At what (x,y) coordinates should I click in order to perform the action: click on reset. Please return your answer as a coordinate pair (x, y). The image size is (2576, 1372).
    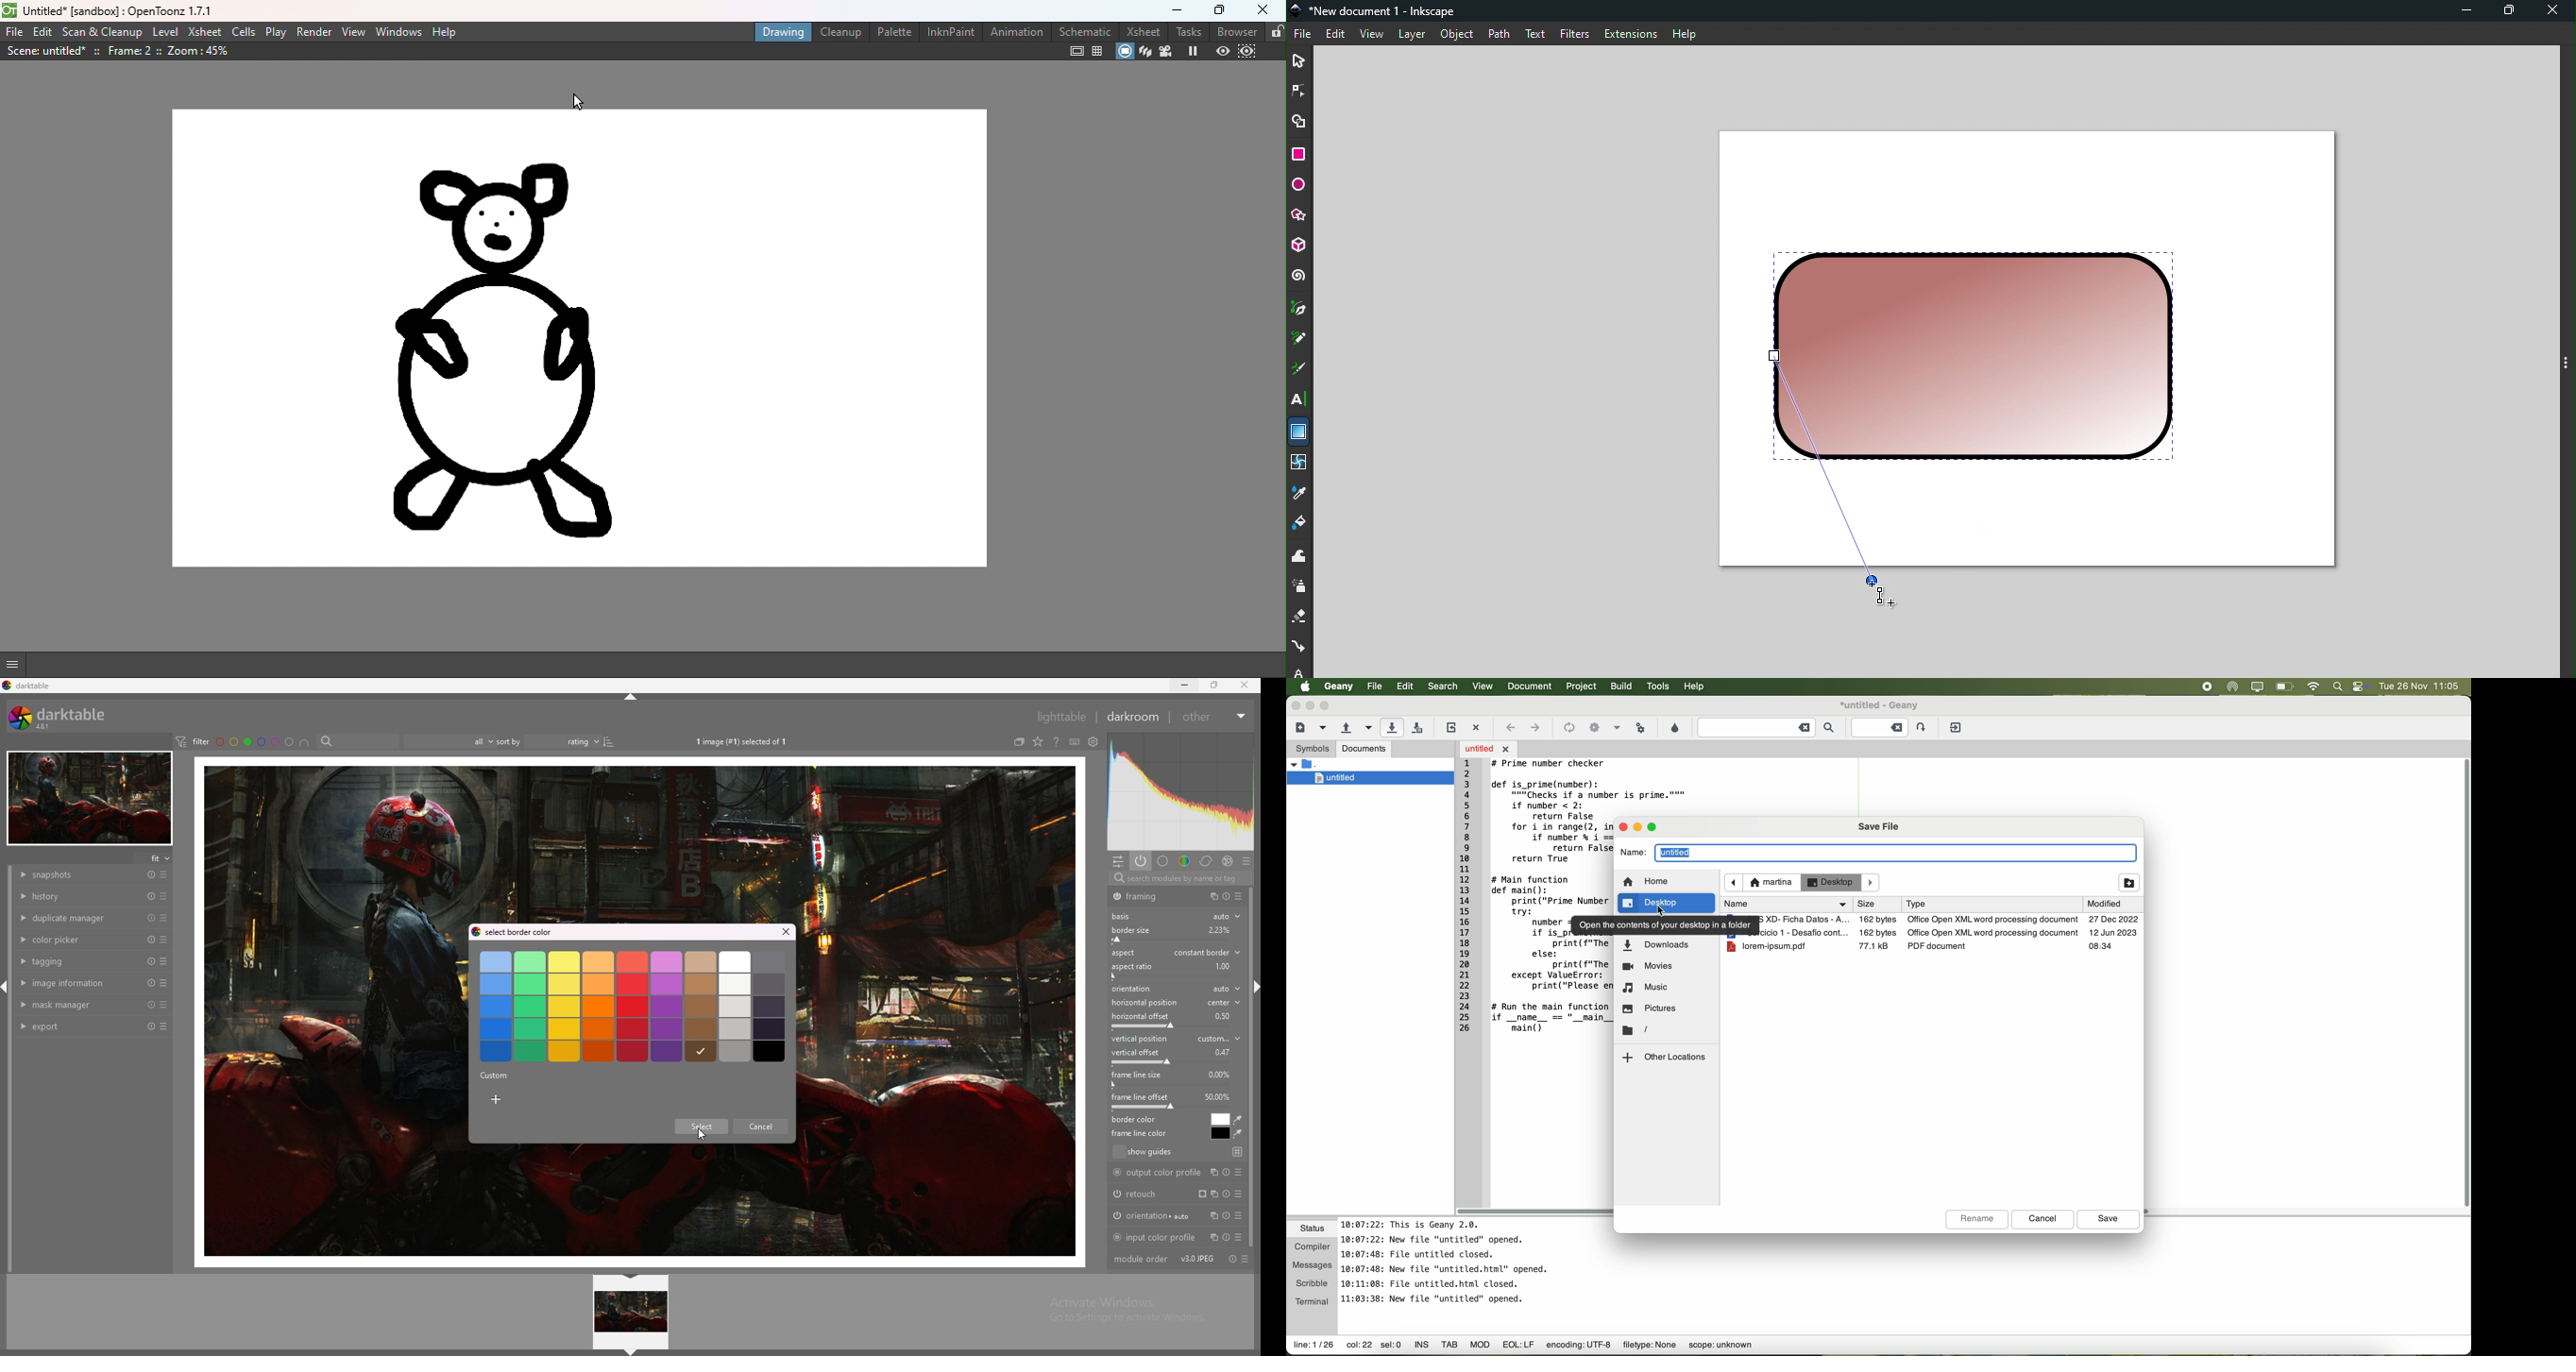
    Looking at the image, I should click on (150, 1027).